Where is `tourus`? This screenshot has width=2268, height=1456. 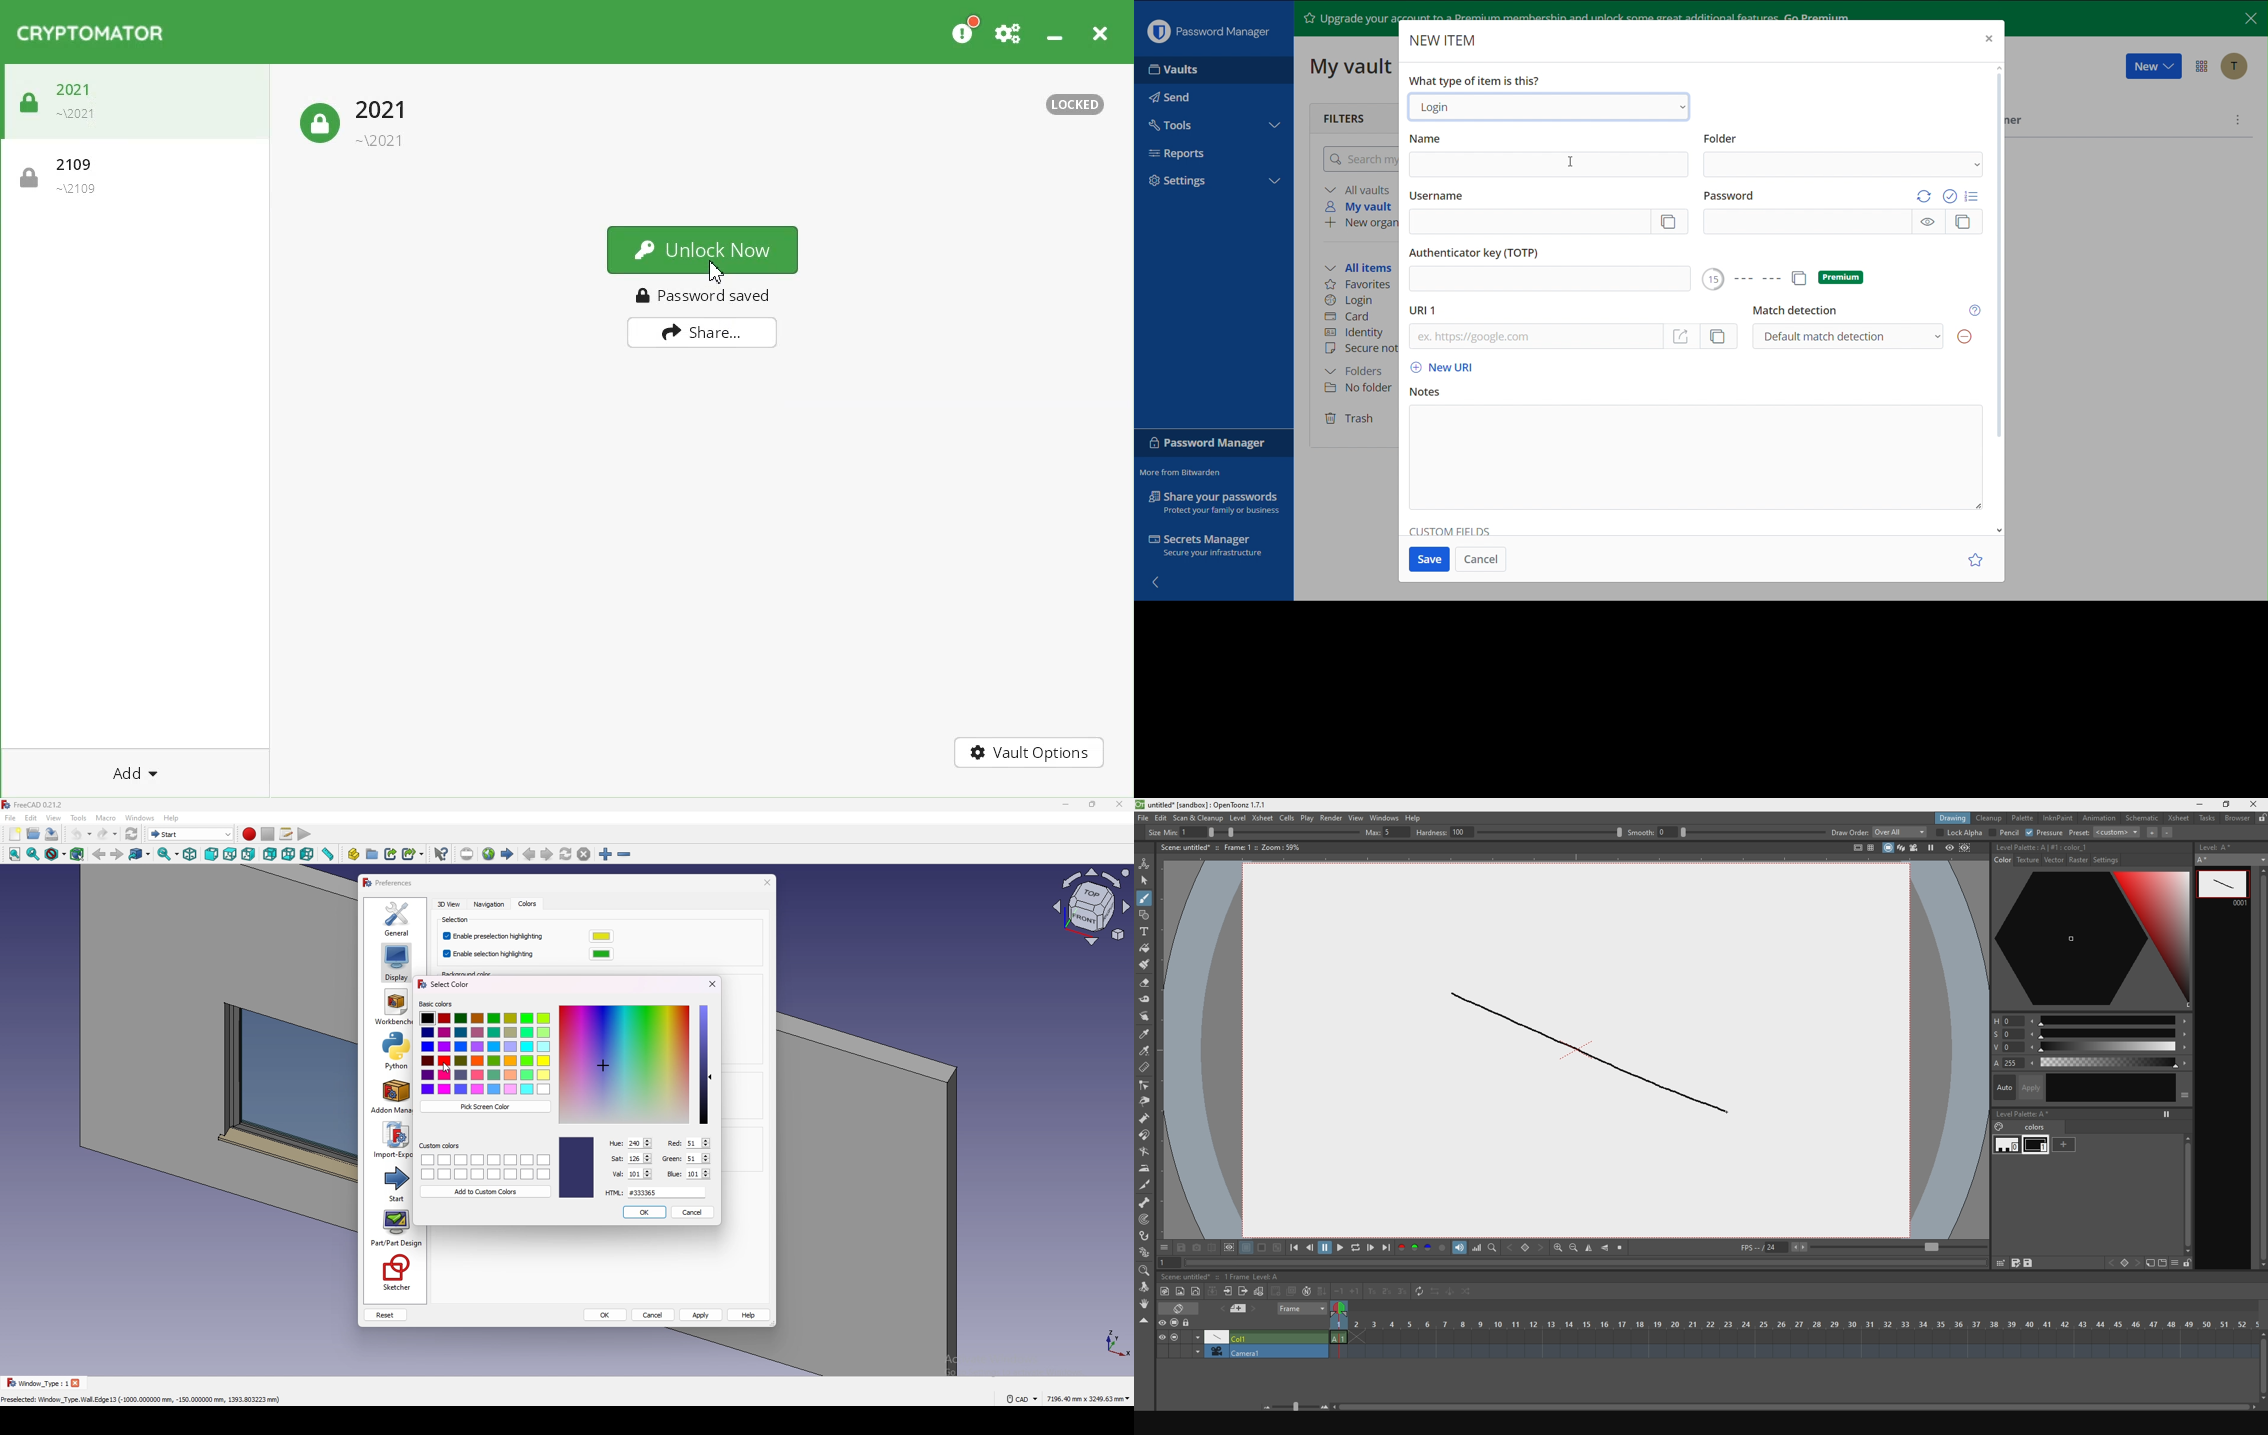 tourus is located at coordinates (1110, 1343).